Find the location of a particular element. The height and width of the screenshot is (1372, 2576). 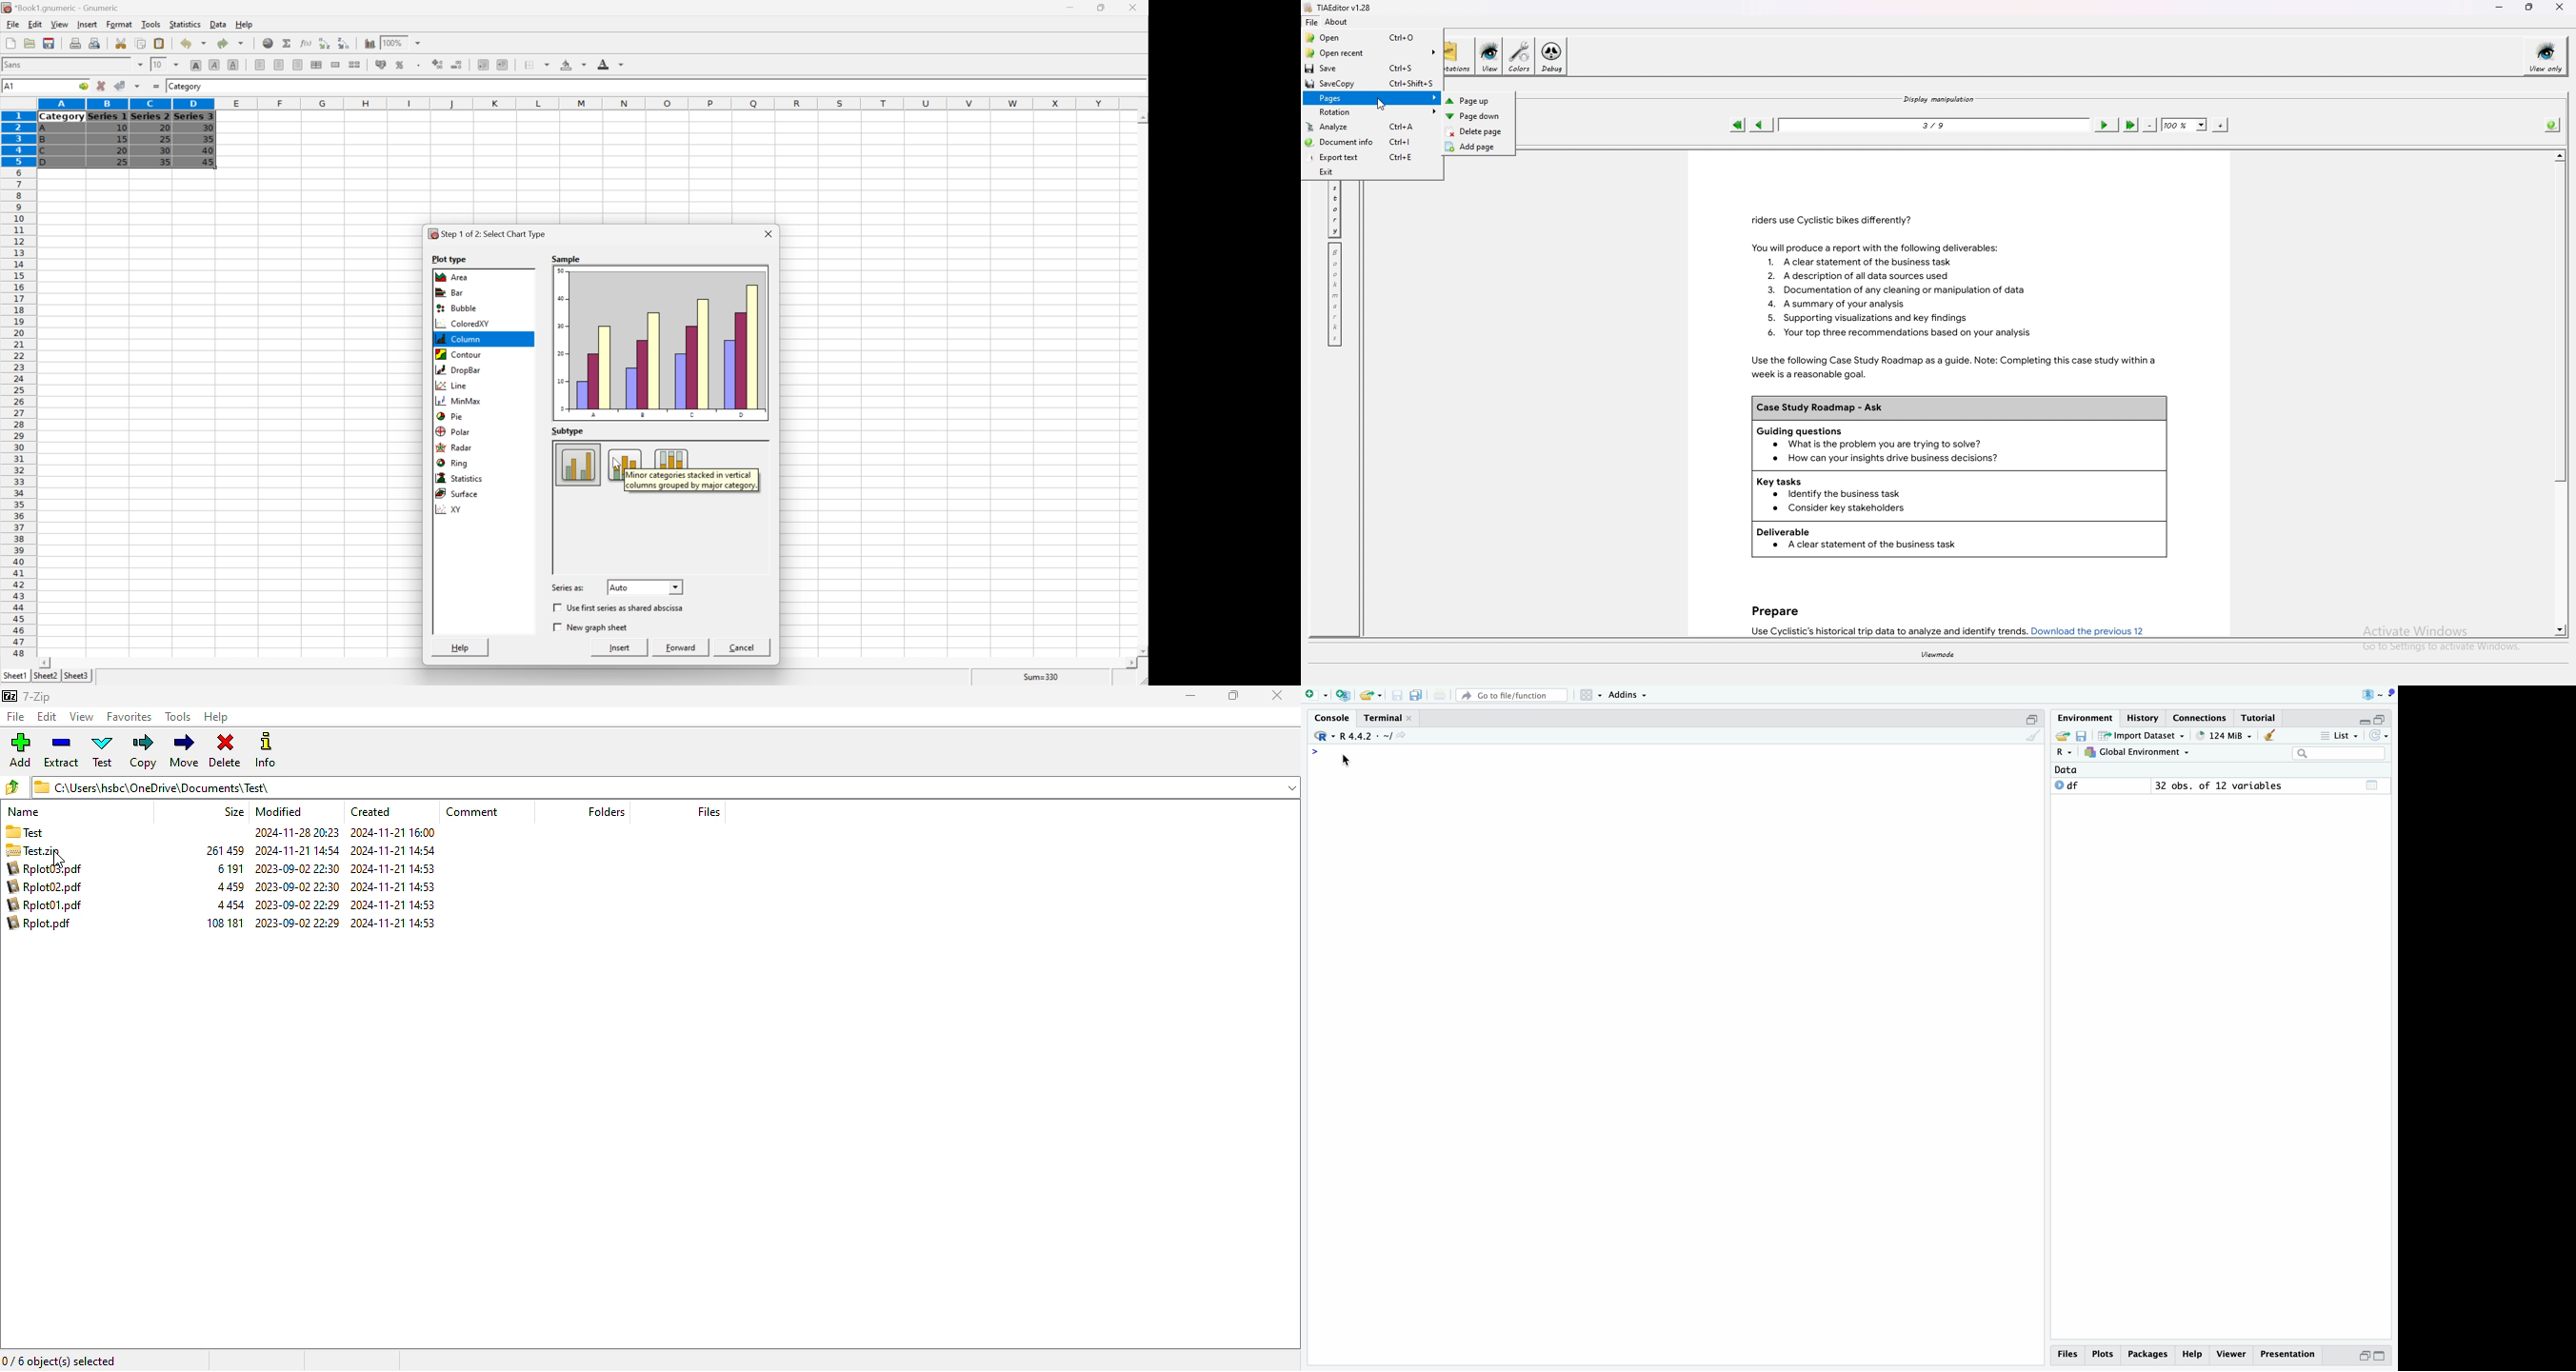

Scroll Left is located at coordinates (46, 663).